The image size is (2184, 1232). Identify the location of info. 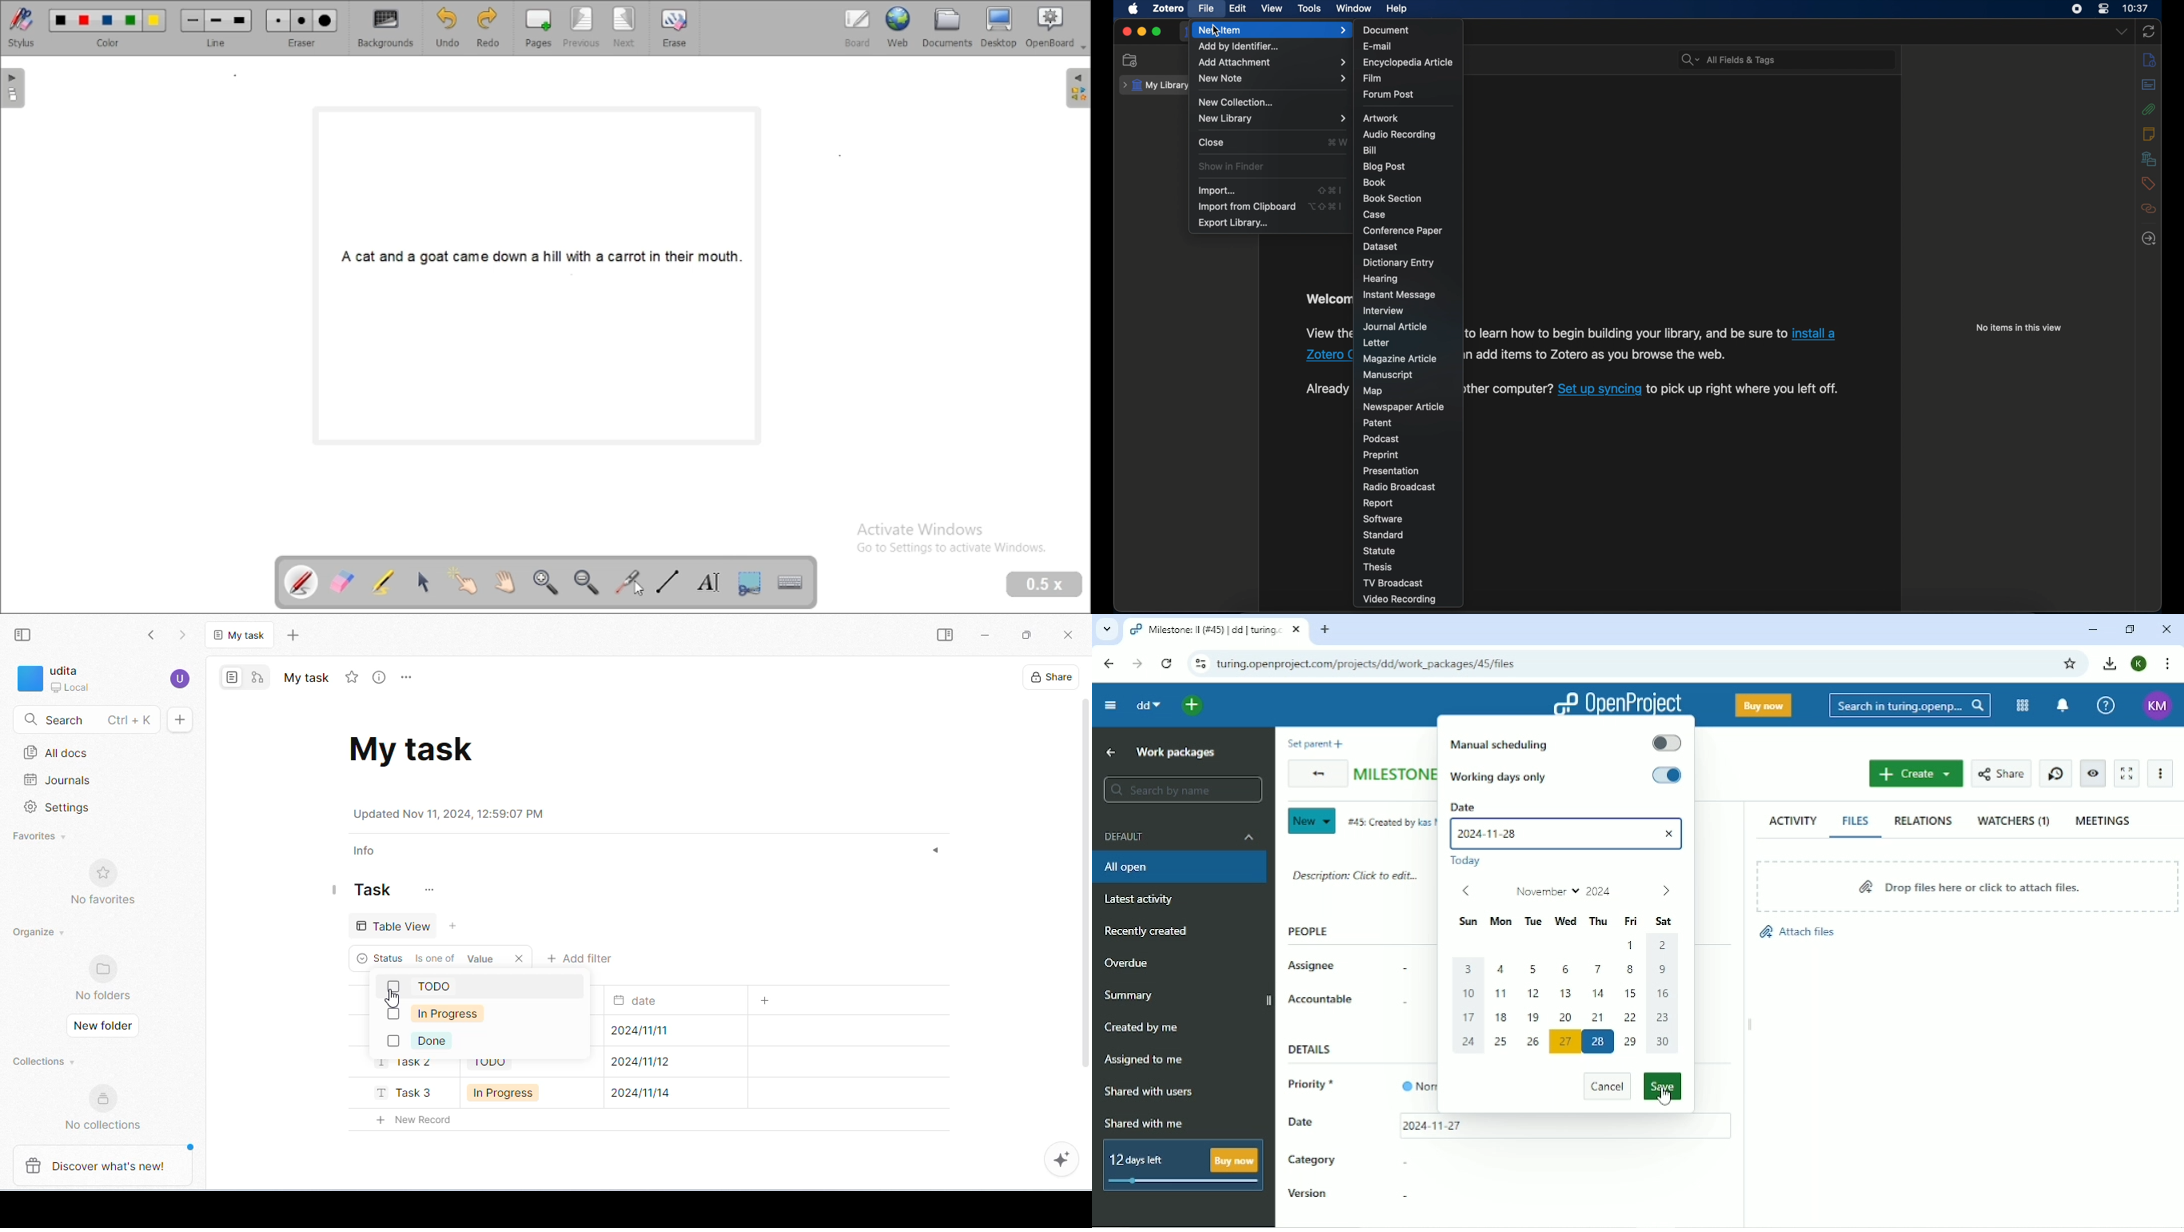
(2150, 59).